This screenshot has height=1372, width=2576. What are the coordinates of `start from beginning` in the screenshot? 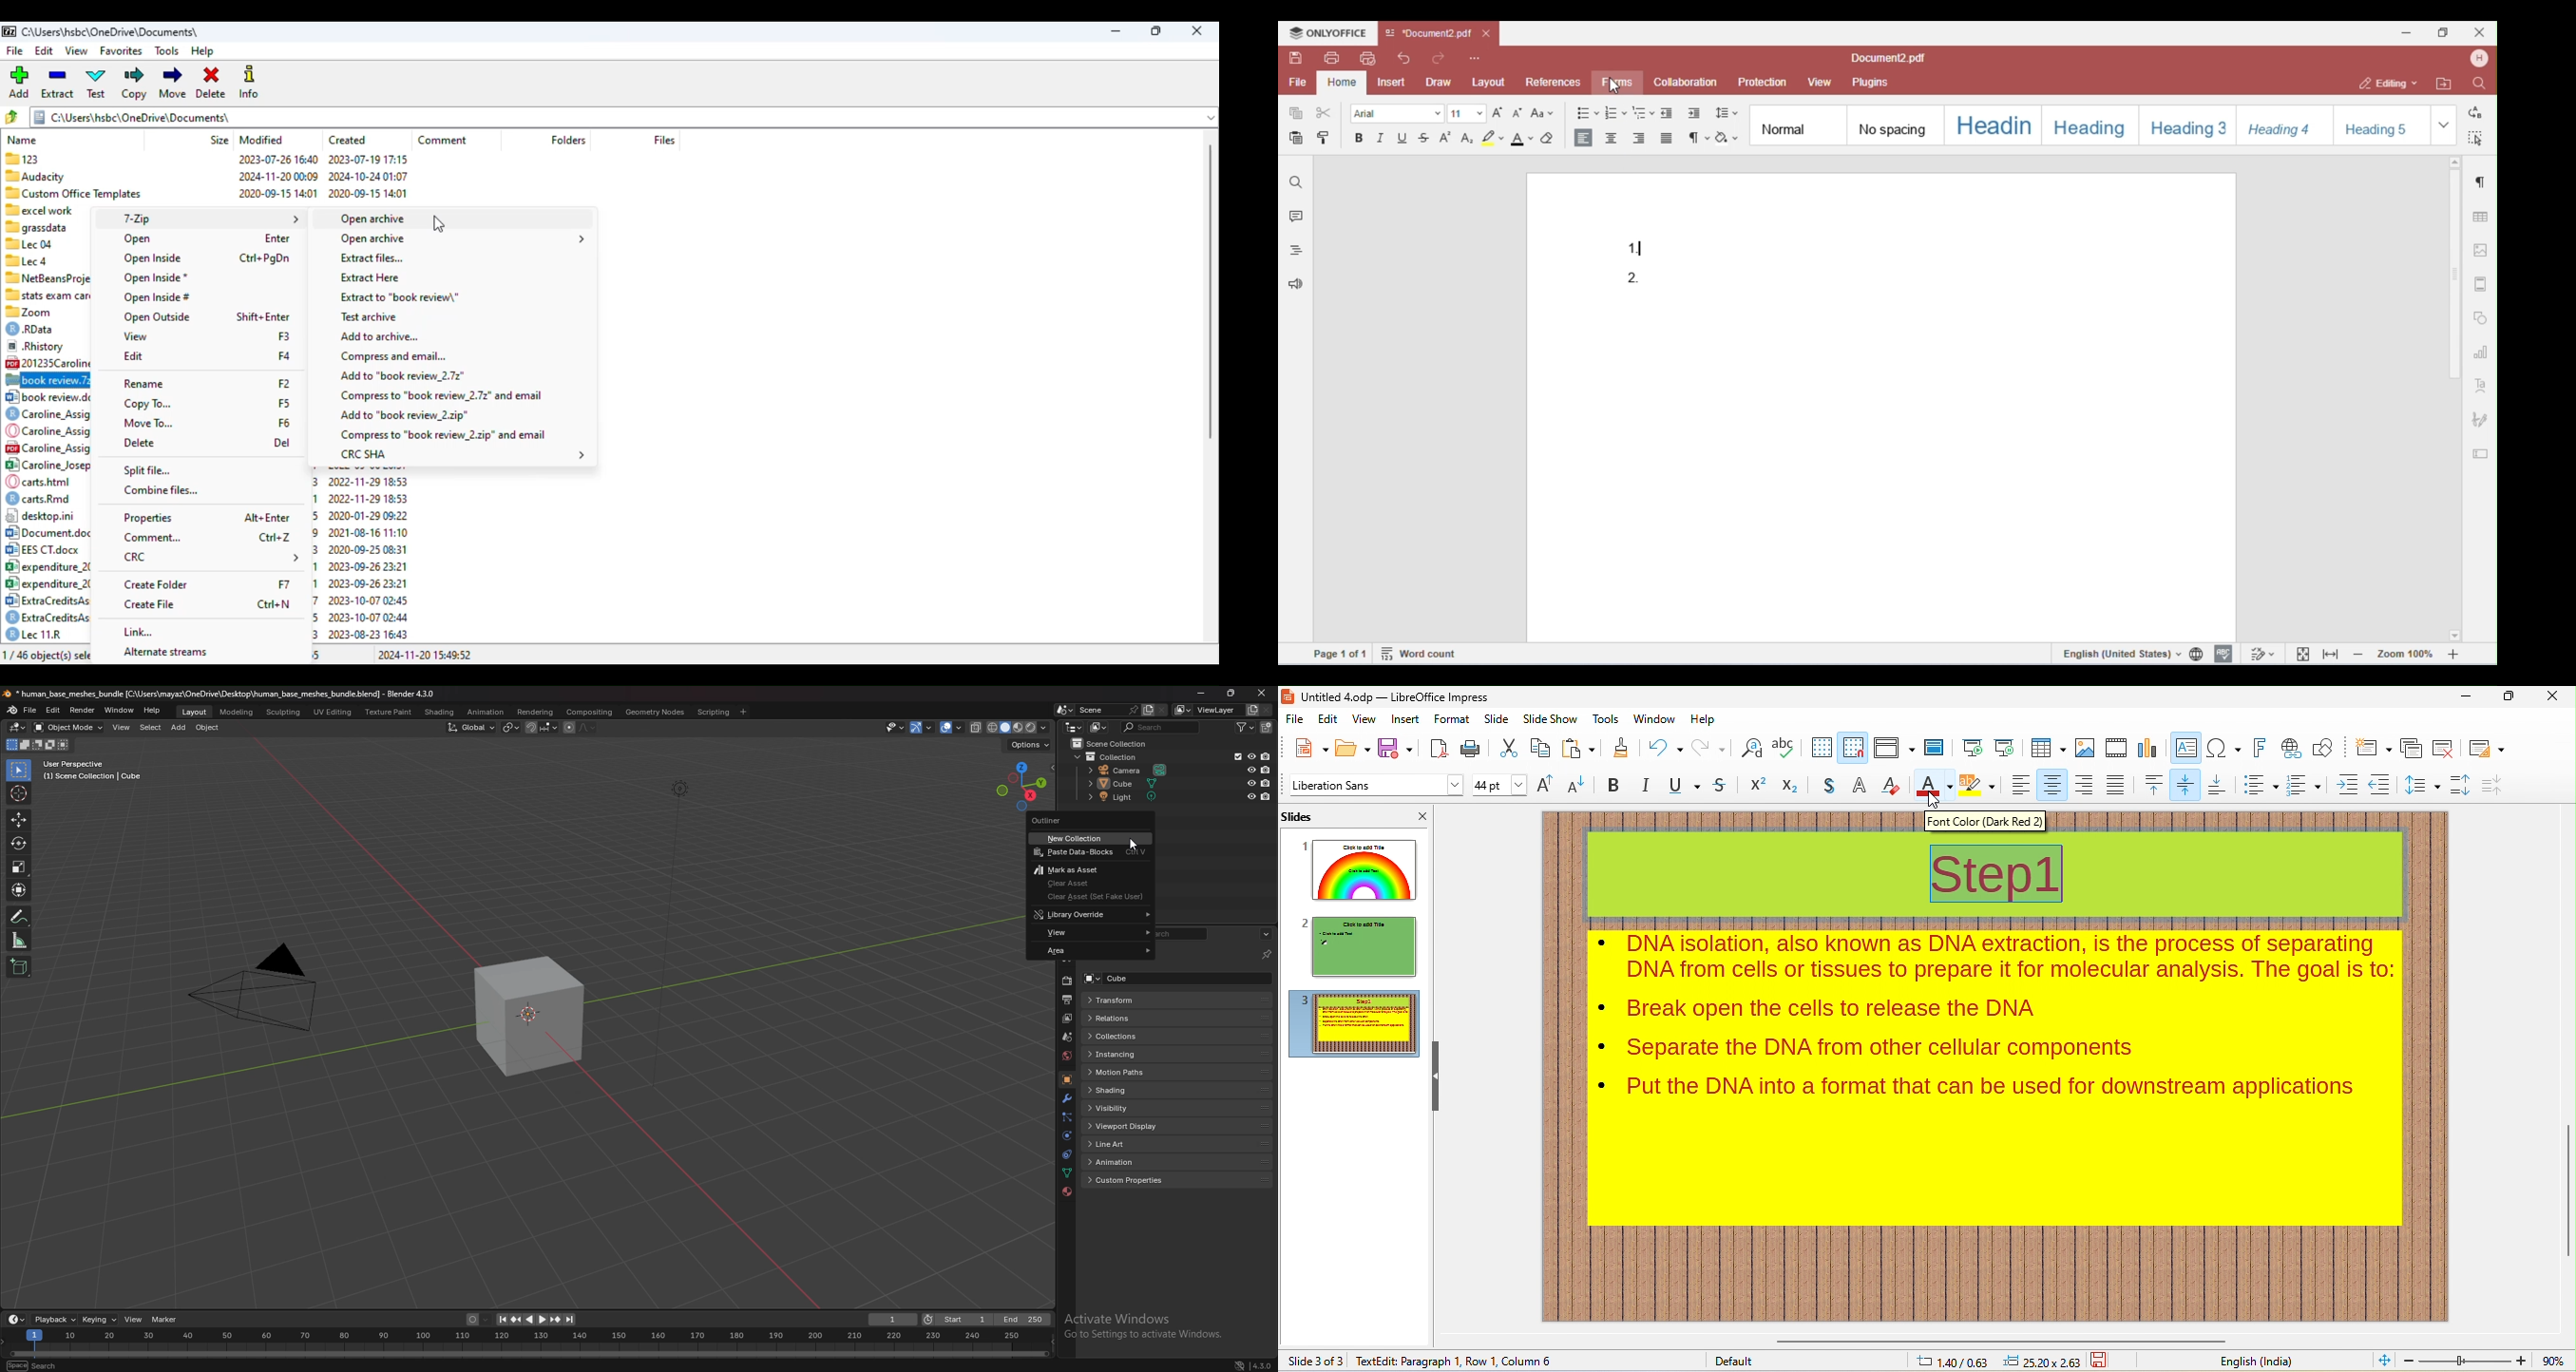 It's located at (1970, 746).